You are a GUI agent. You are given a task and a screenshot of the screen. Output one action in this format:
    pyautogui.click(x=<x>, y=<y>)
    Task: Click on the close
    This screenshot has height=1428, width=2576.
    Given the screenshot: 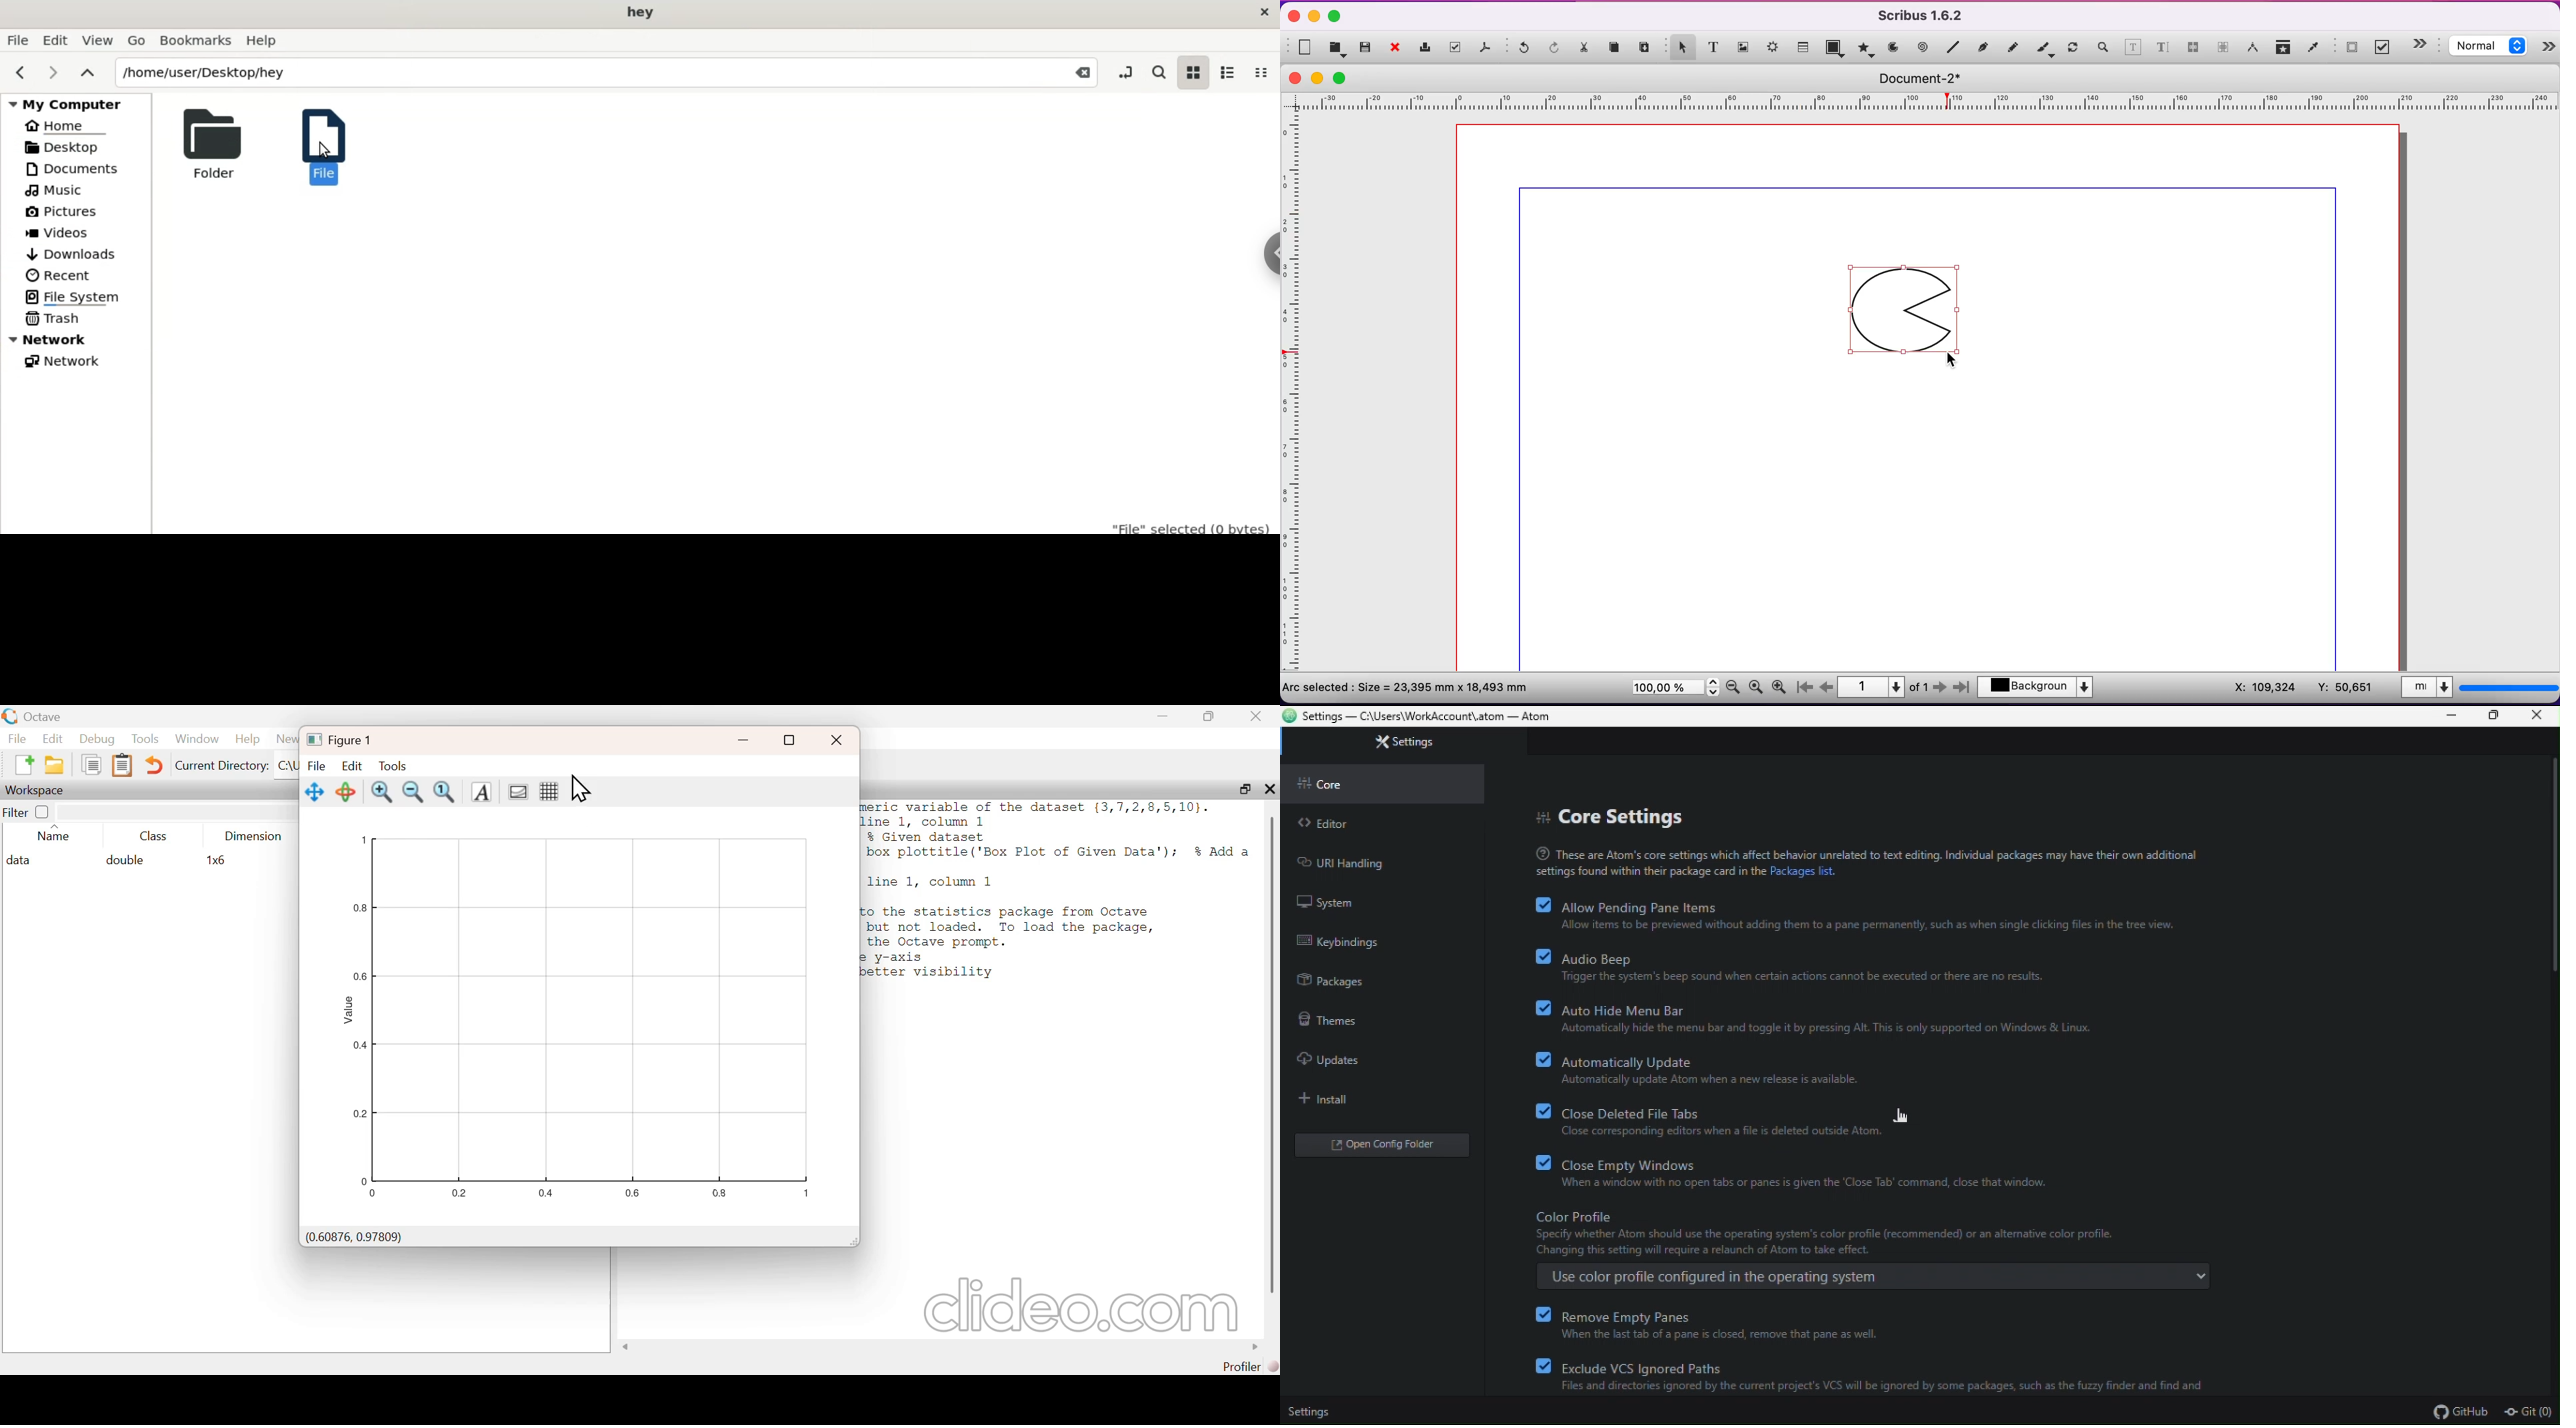 What is the action you would take?
    pyautogui.click(x=1271, y=790)
    